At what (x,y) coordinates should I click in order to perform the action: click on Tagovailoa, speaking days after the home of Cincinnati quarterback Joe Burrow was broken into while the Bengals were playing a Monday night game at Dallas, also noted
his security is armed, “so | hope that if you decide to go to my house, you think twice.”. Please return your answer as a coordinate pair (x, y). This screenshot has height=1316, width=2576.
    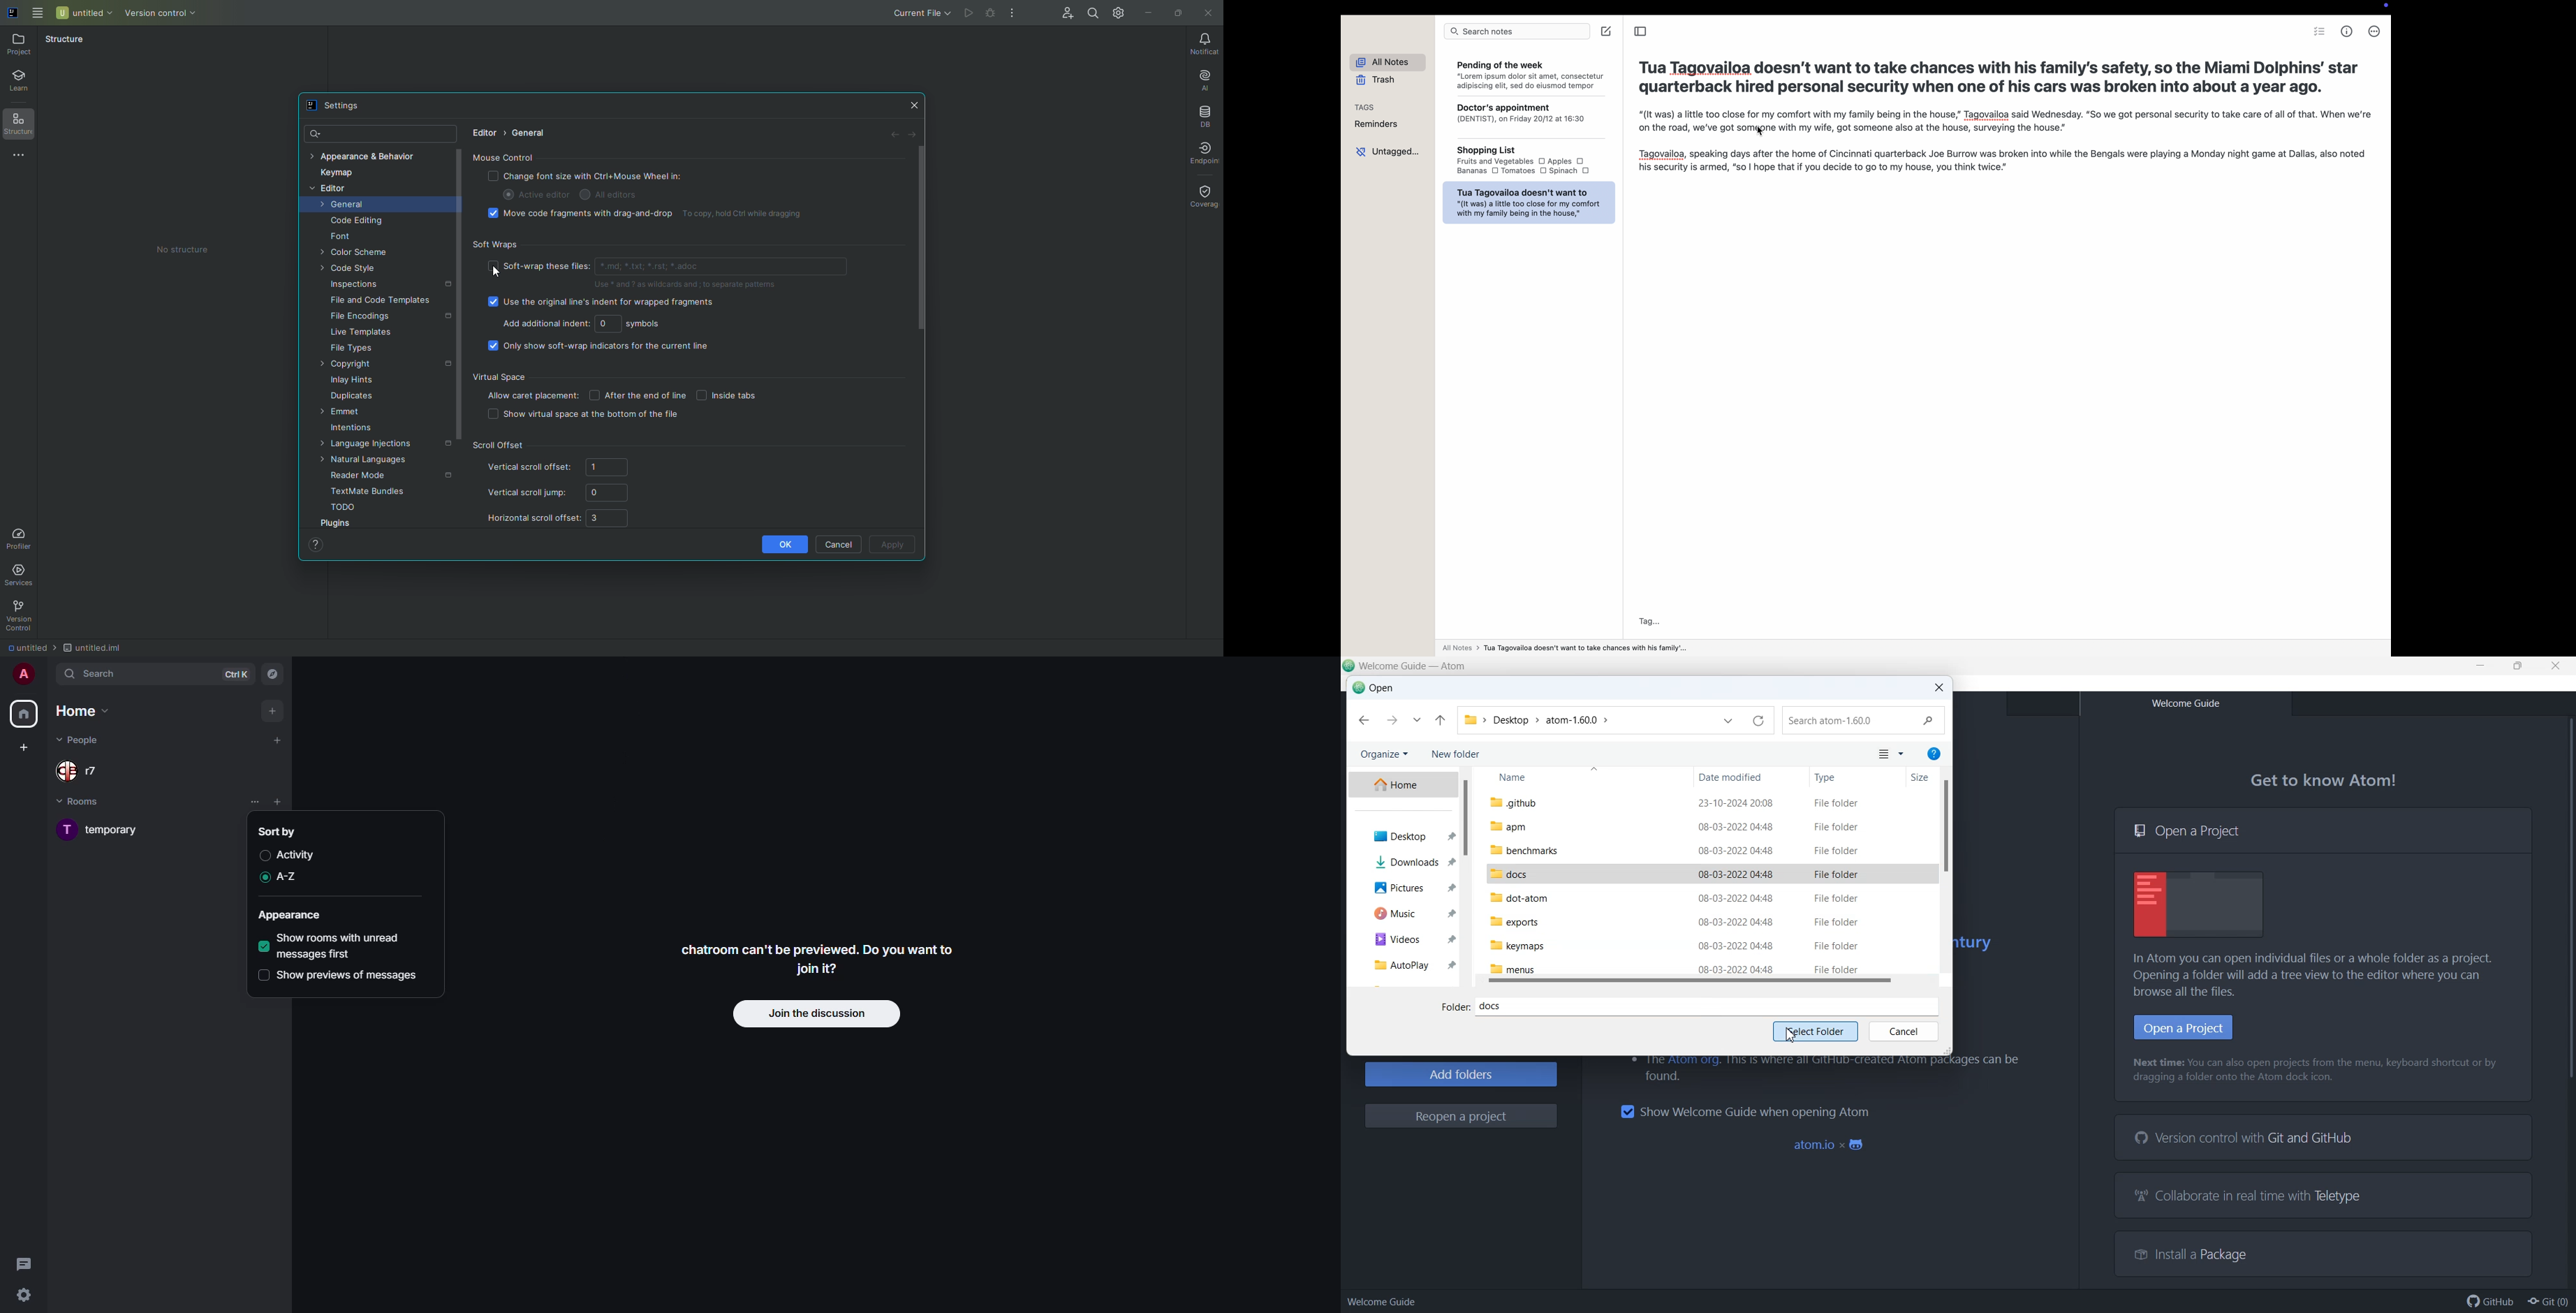
    Looking at the image, I should click on (2001, 162).